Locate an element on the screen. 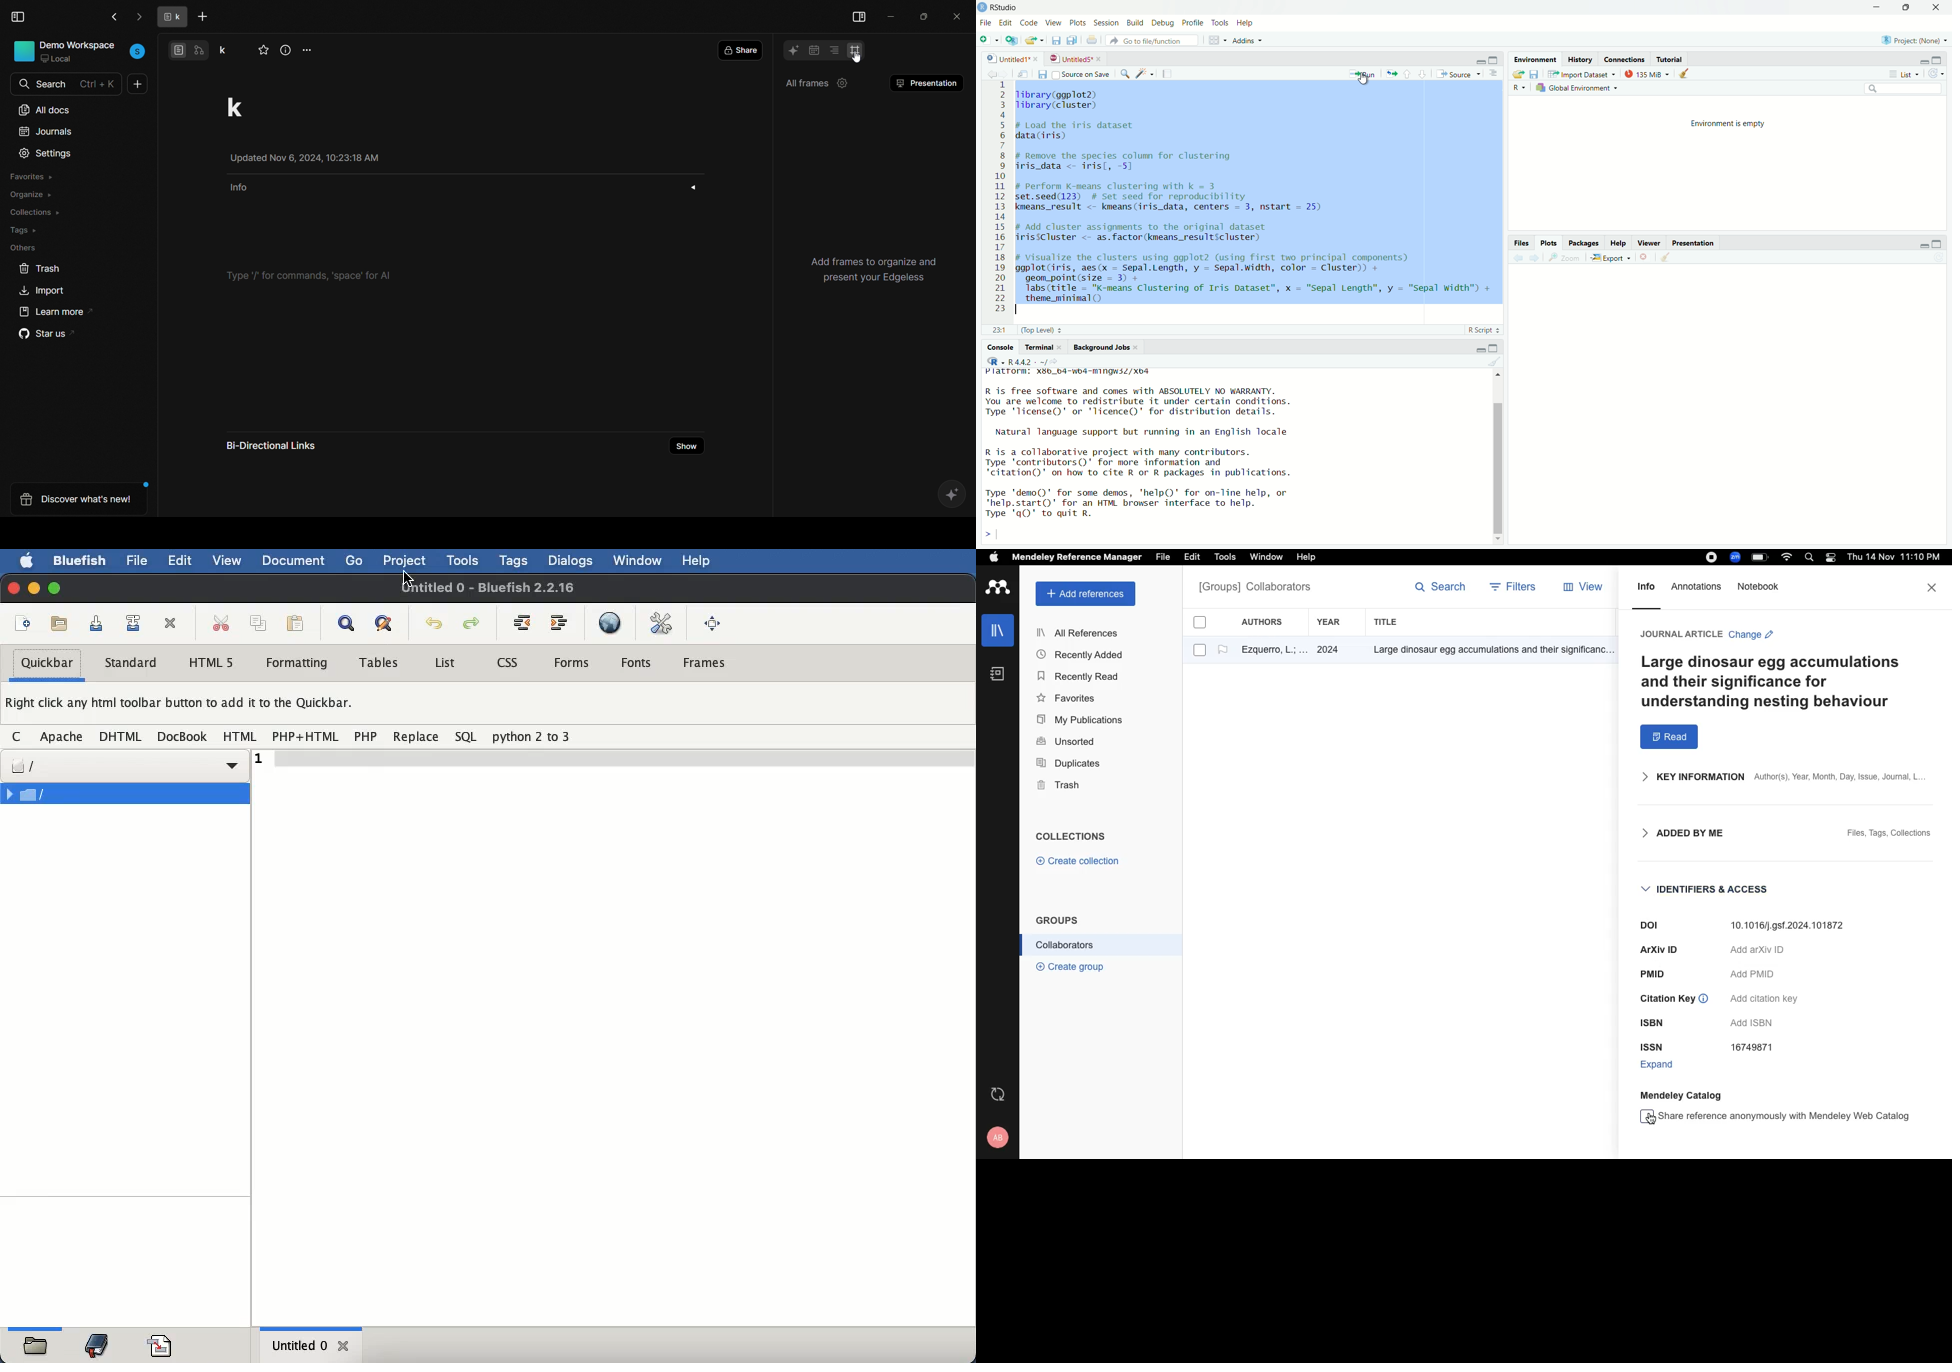 The image size is (1960, 1372). R 1s Tree software and comes with ABSOLUTELY NO WARRANTY.
You are welcome to redistribute it under certain conditions.
Type 'Ticense()' or 'licence()' for distribution details. is located at coordinates (1196, 401).